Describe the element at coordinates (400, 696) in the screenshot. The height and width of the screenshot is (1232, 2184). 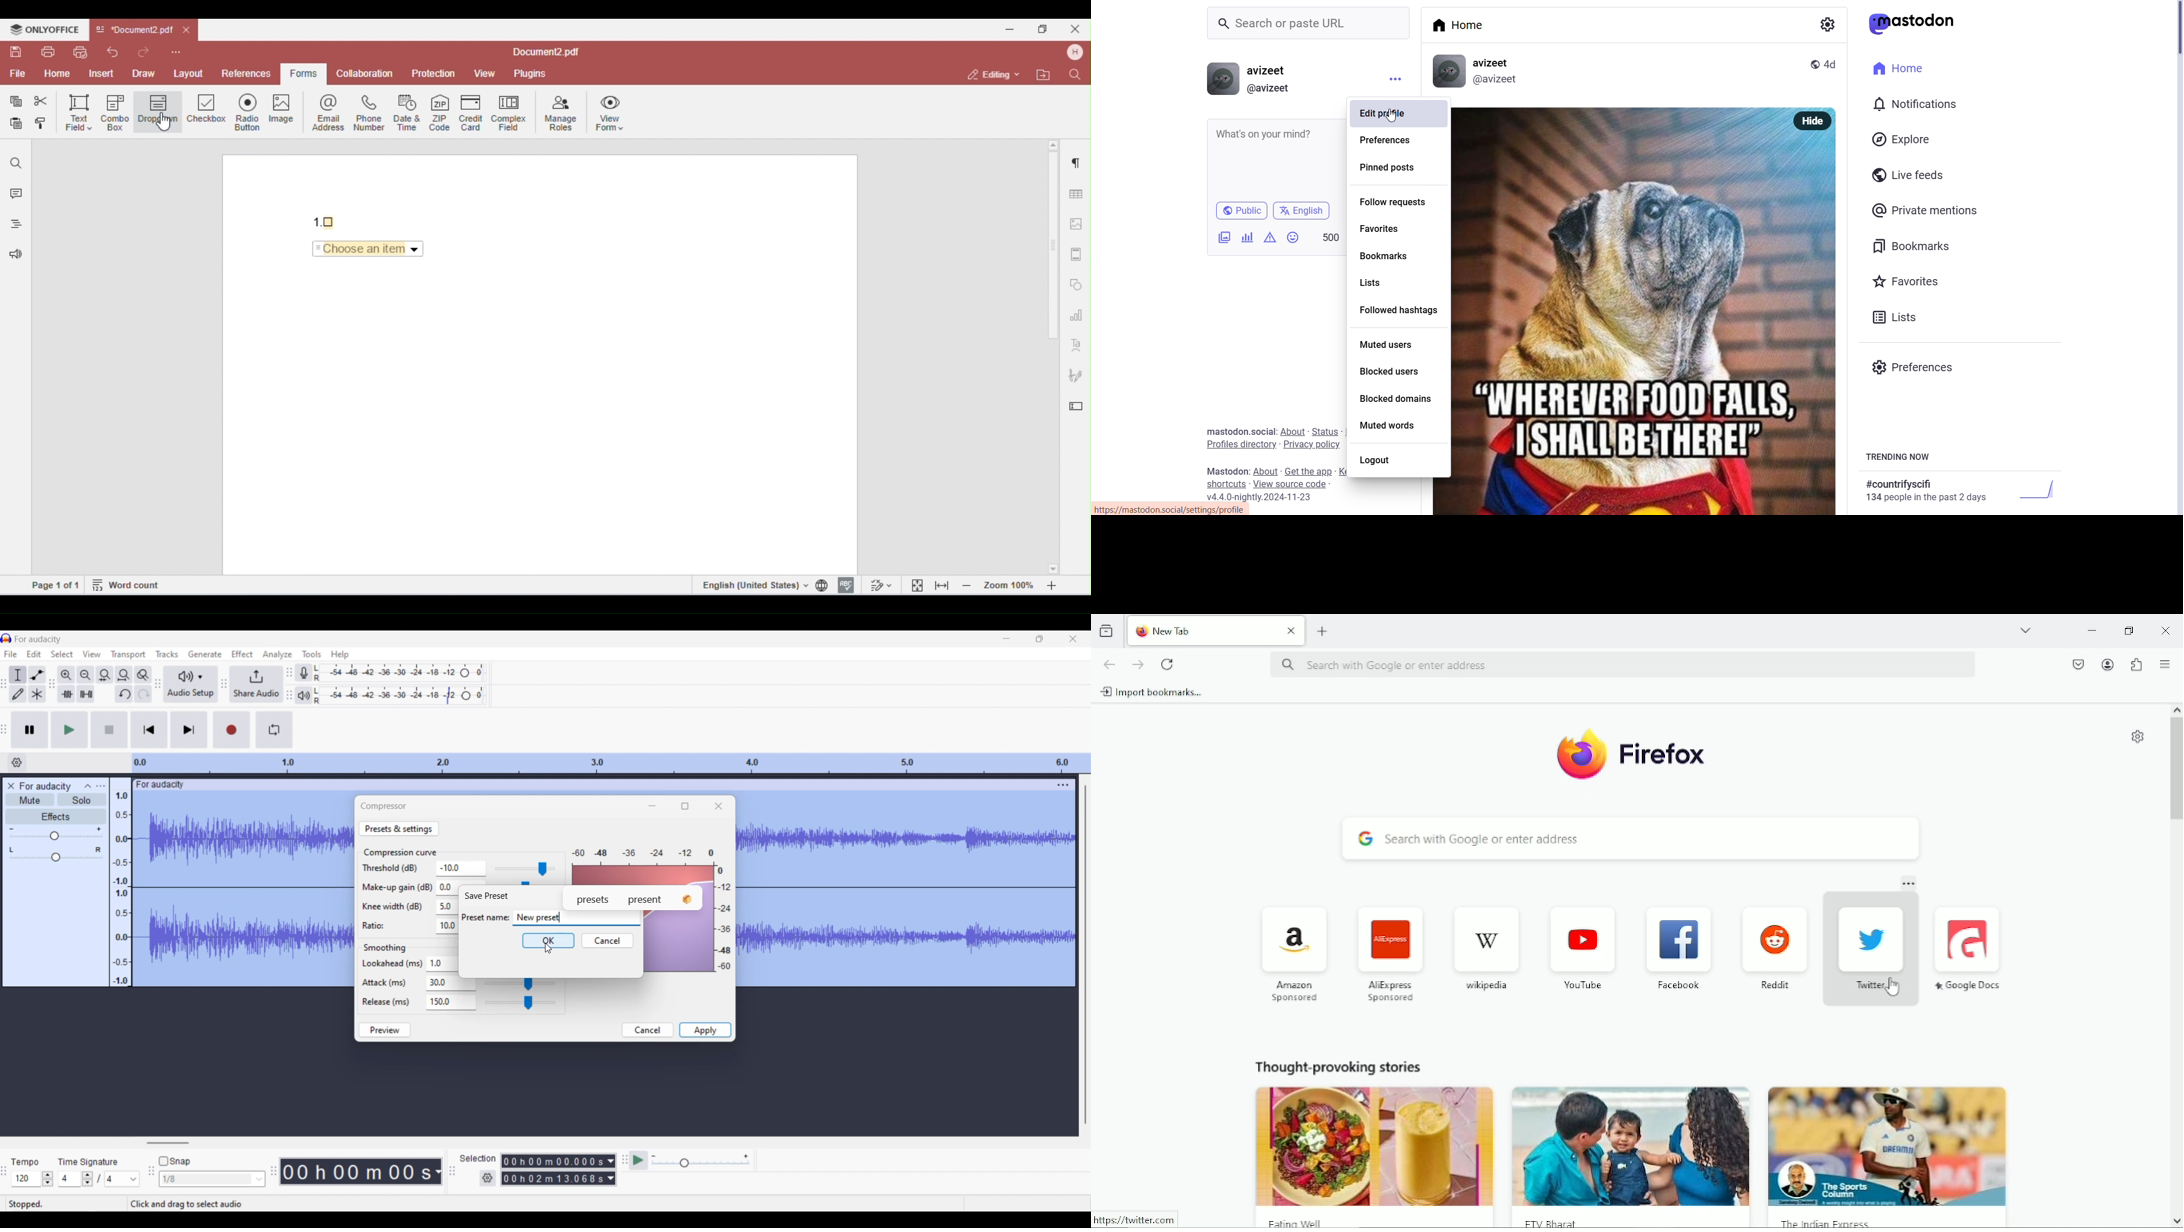
I see `Playback level` at that location.